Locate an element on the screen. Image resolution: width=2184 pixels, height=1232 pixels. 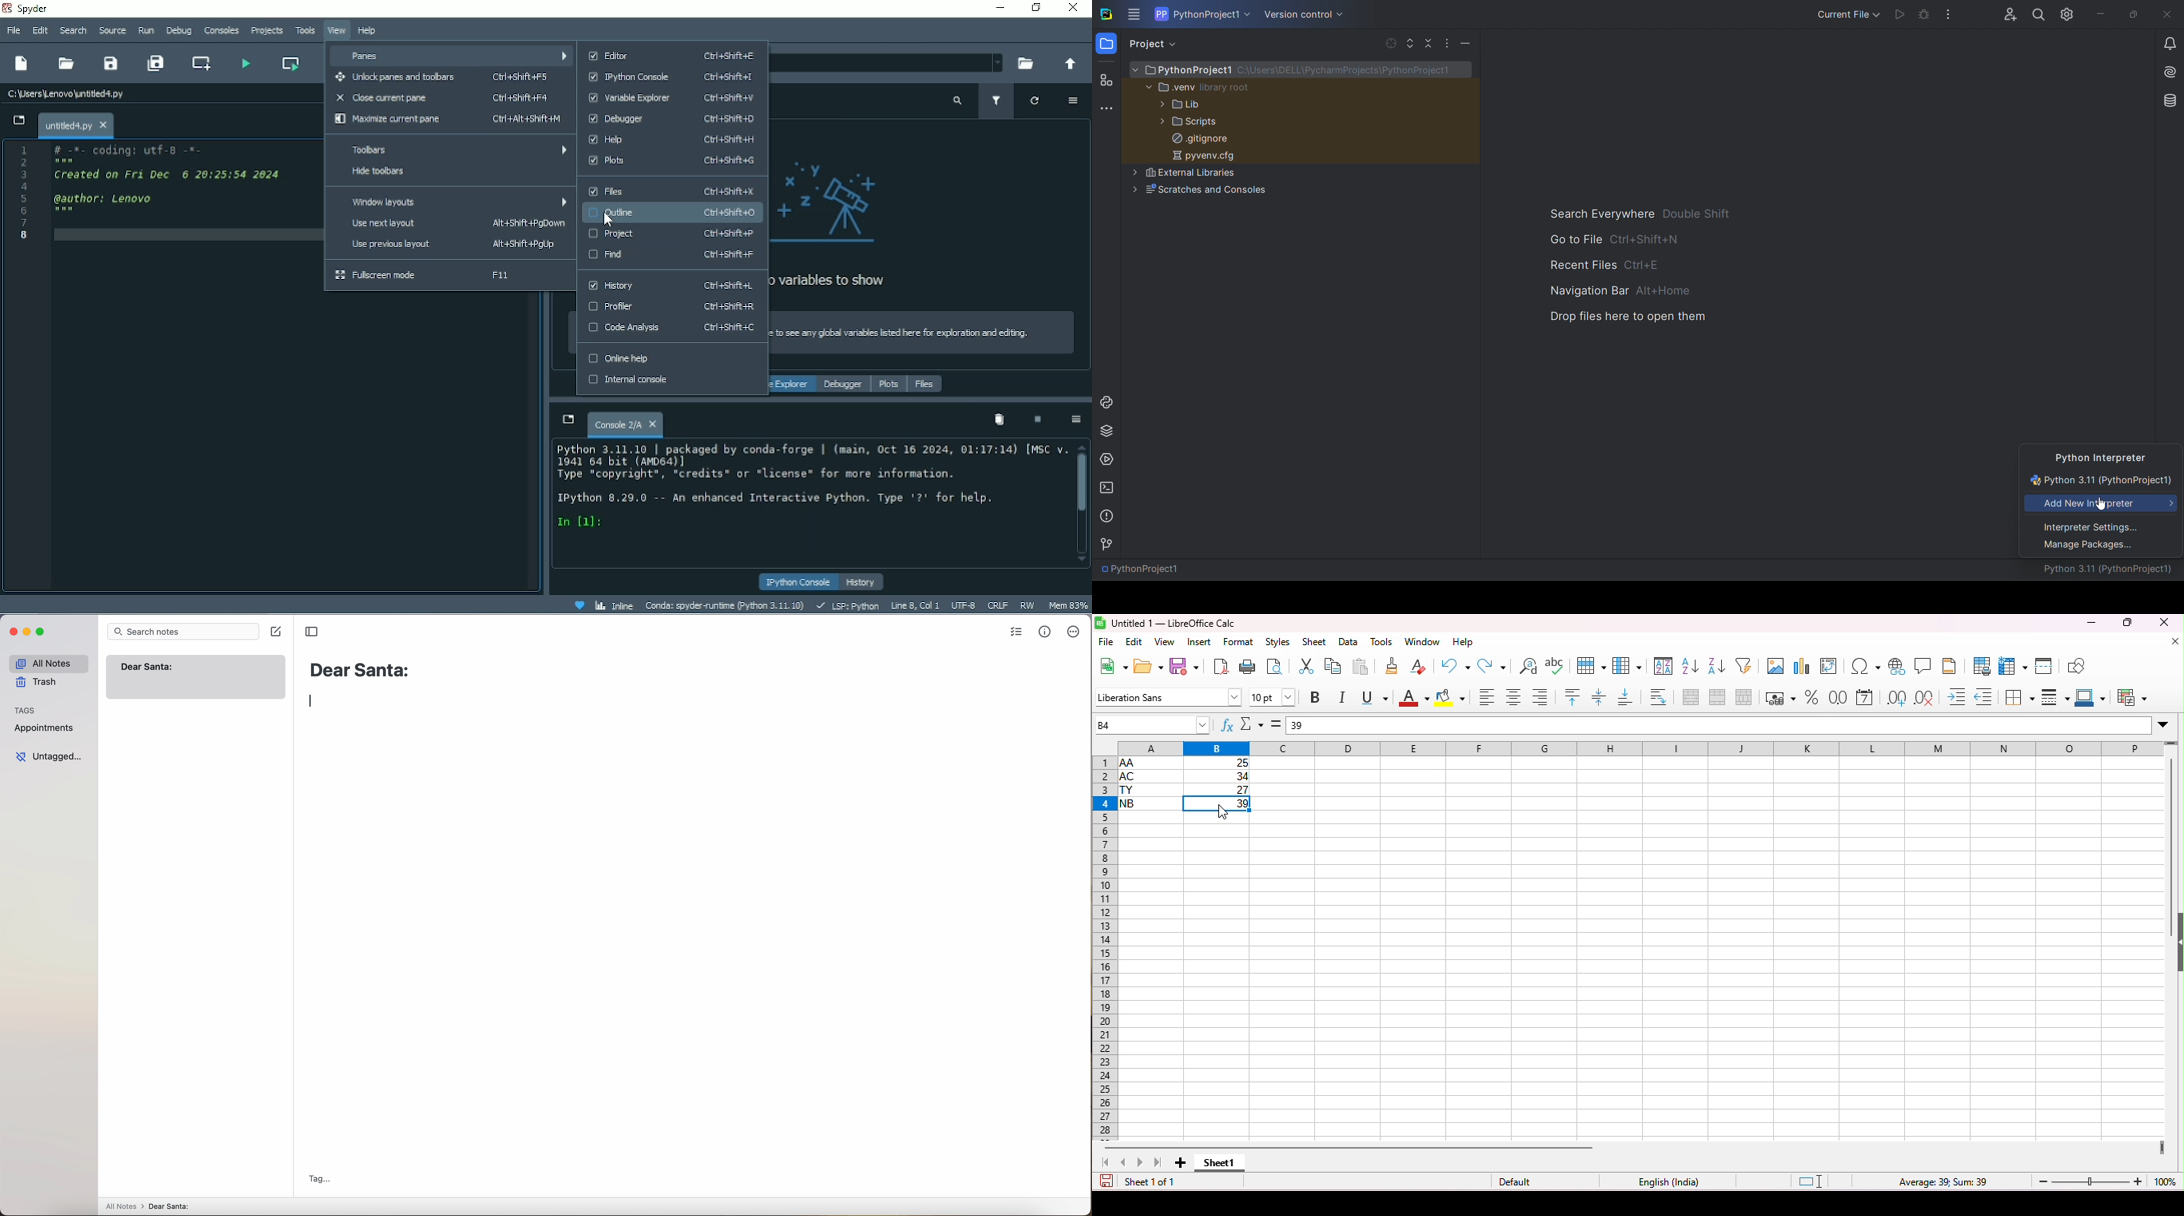
styles is located at coordinates (1281, 644).